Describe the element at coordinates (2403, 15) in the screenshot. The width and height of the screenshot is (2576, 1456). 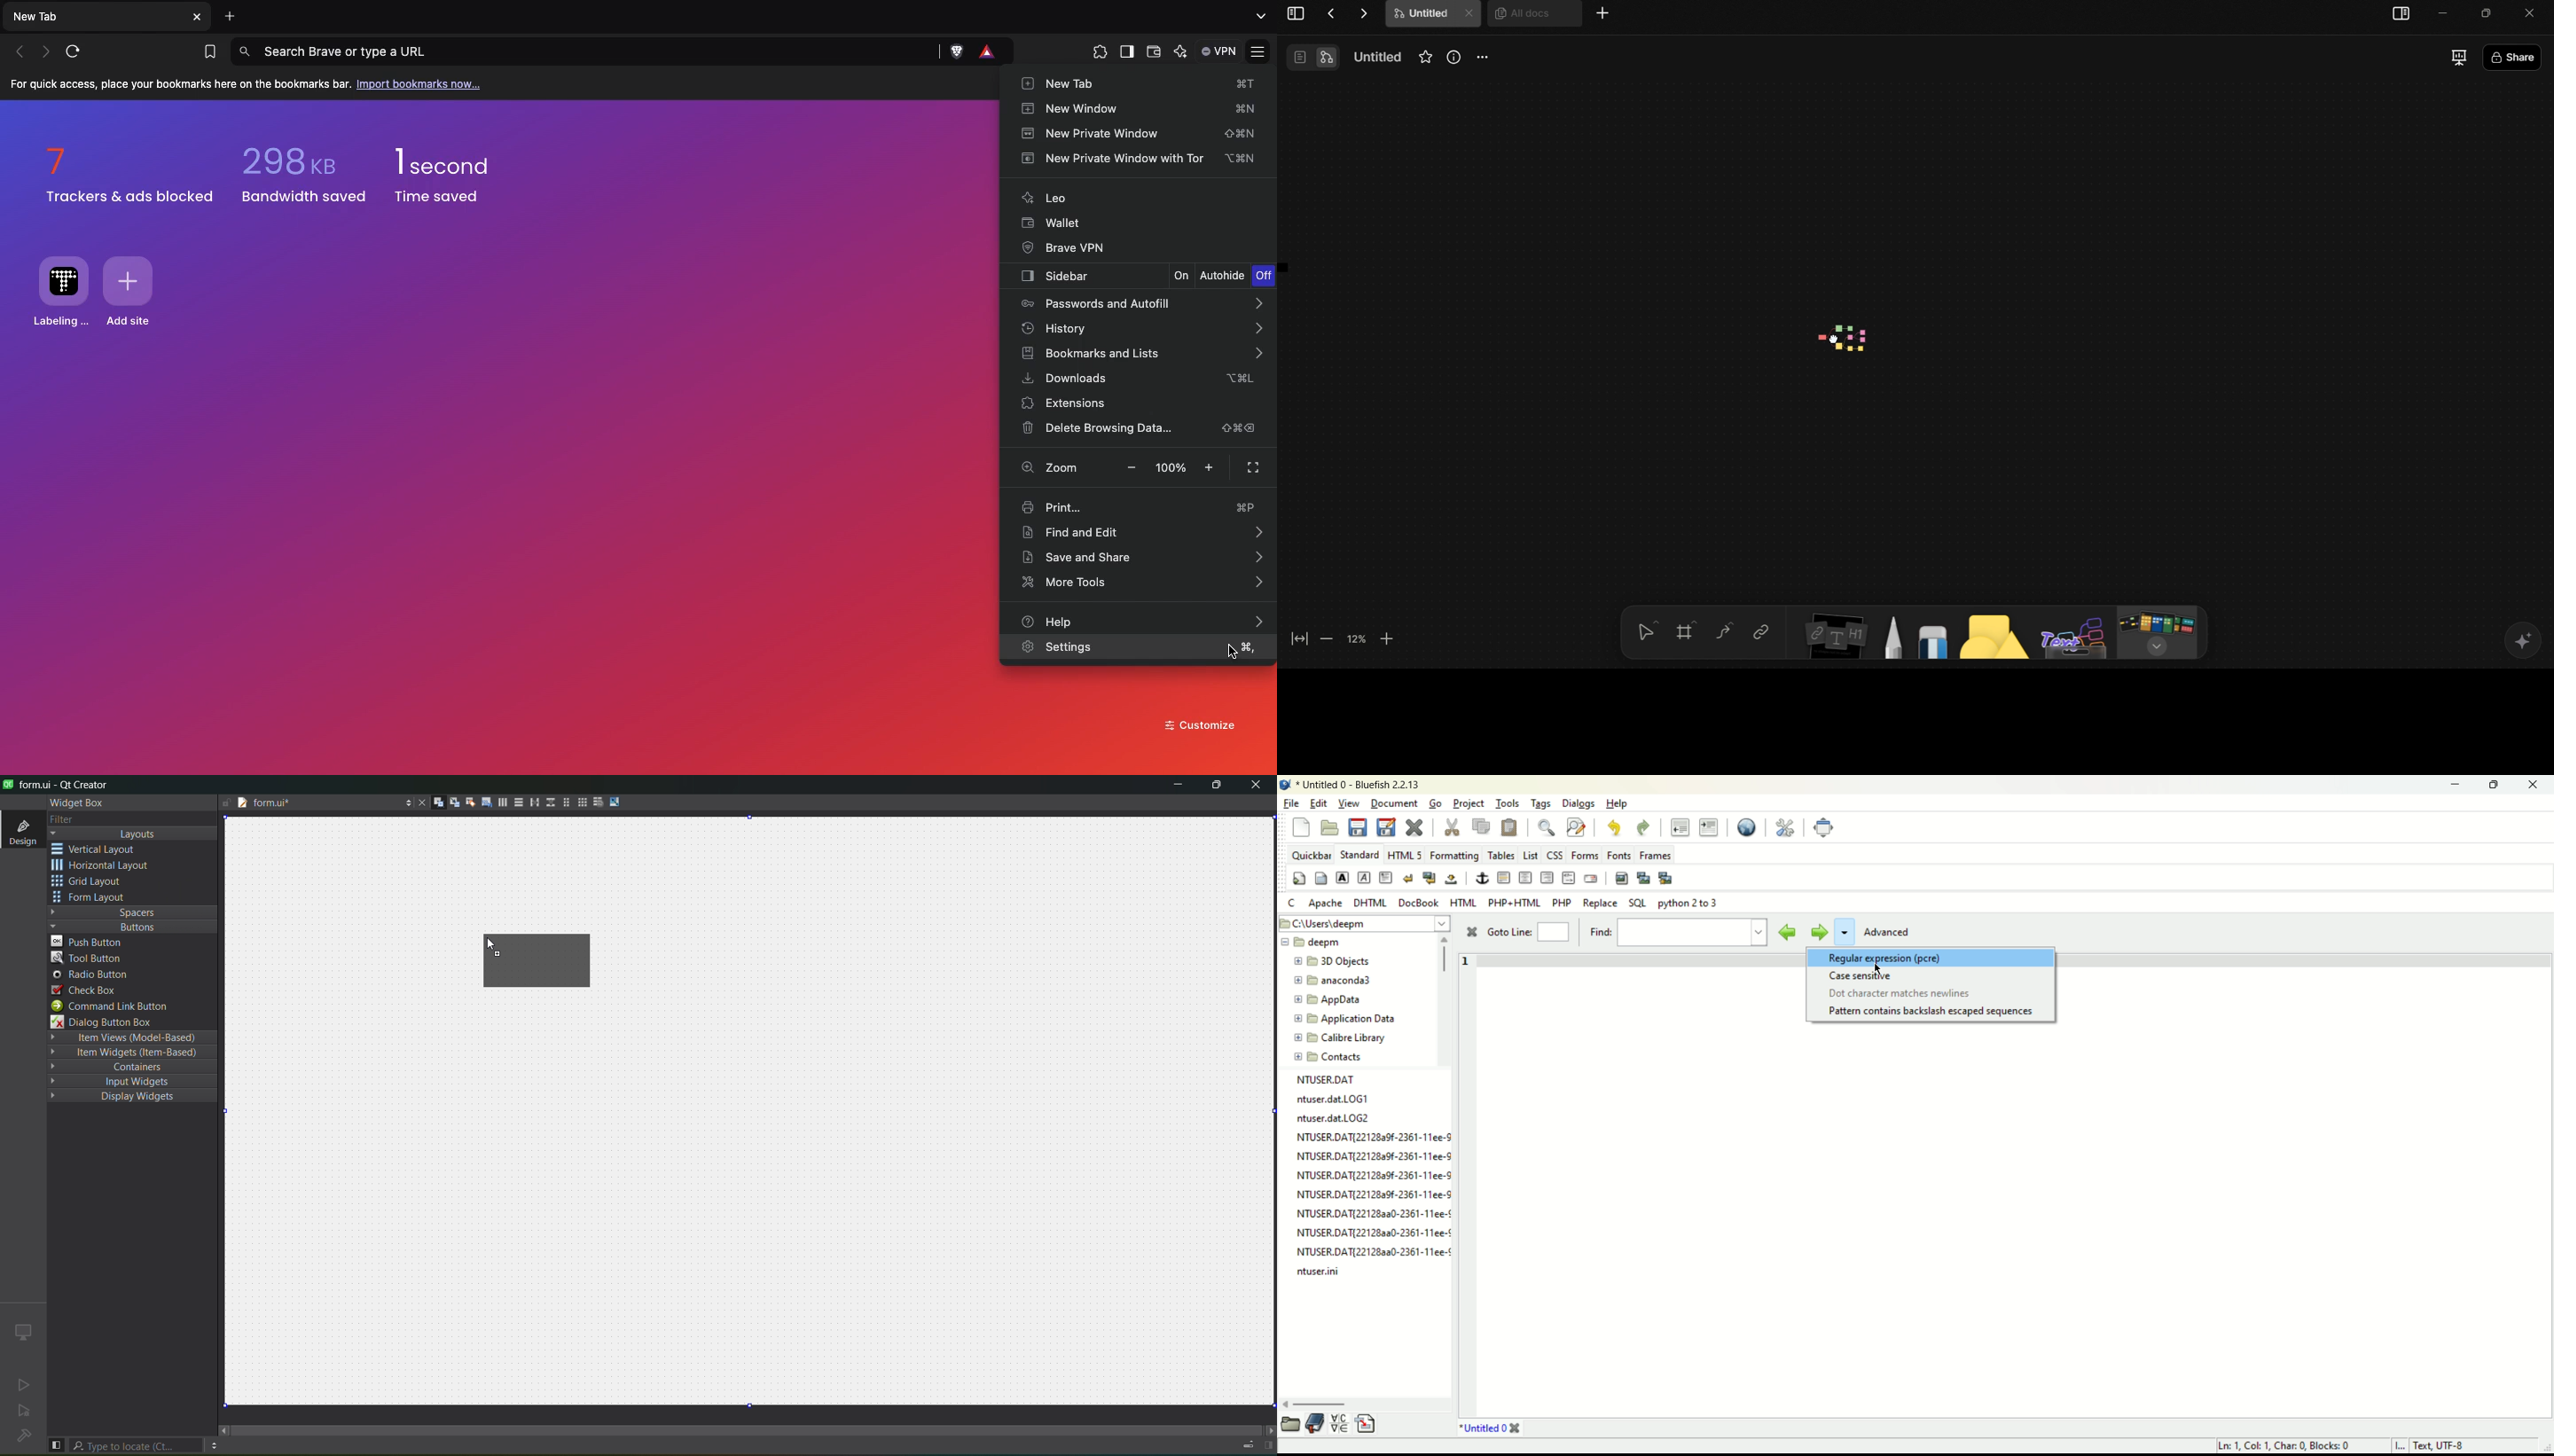
I see `sidebar` at that location.